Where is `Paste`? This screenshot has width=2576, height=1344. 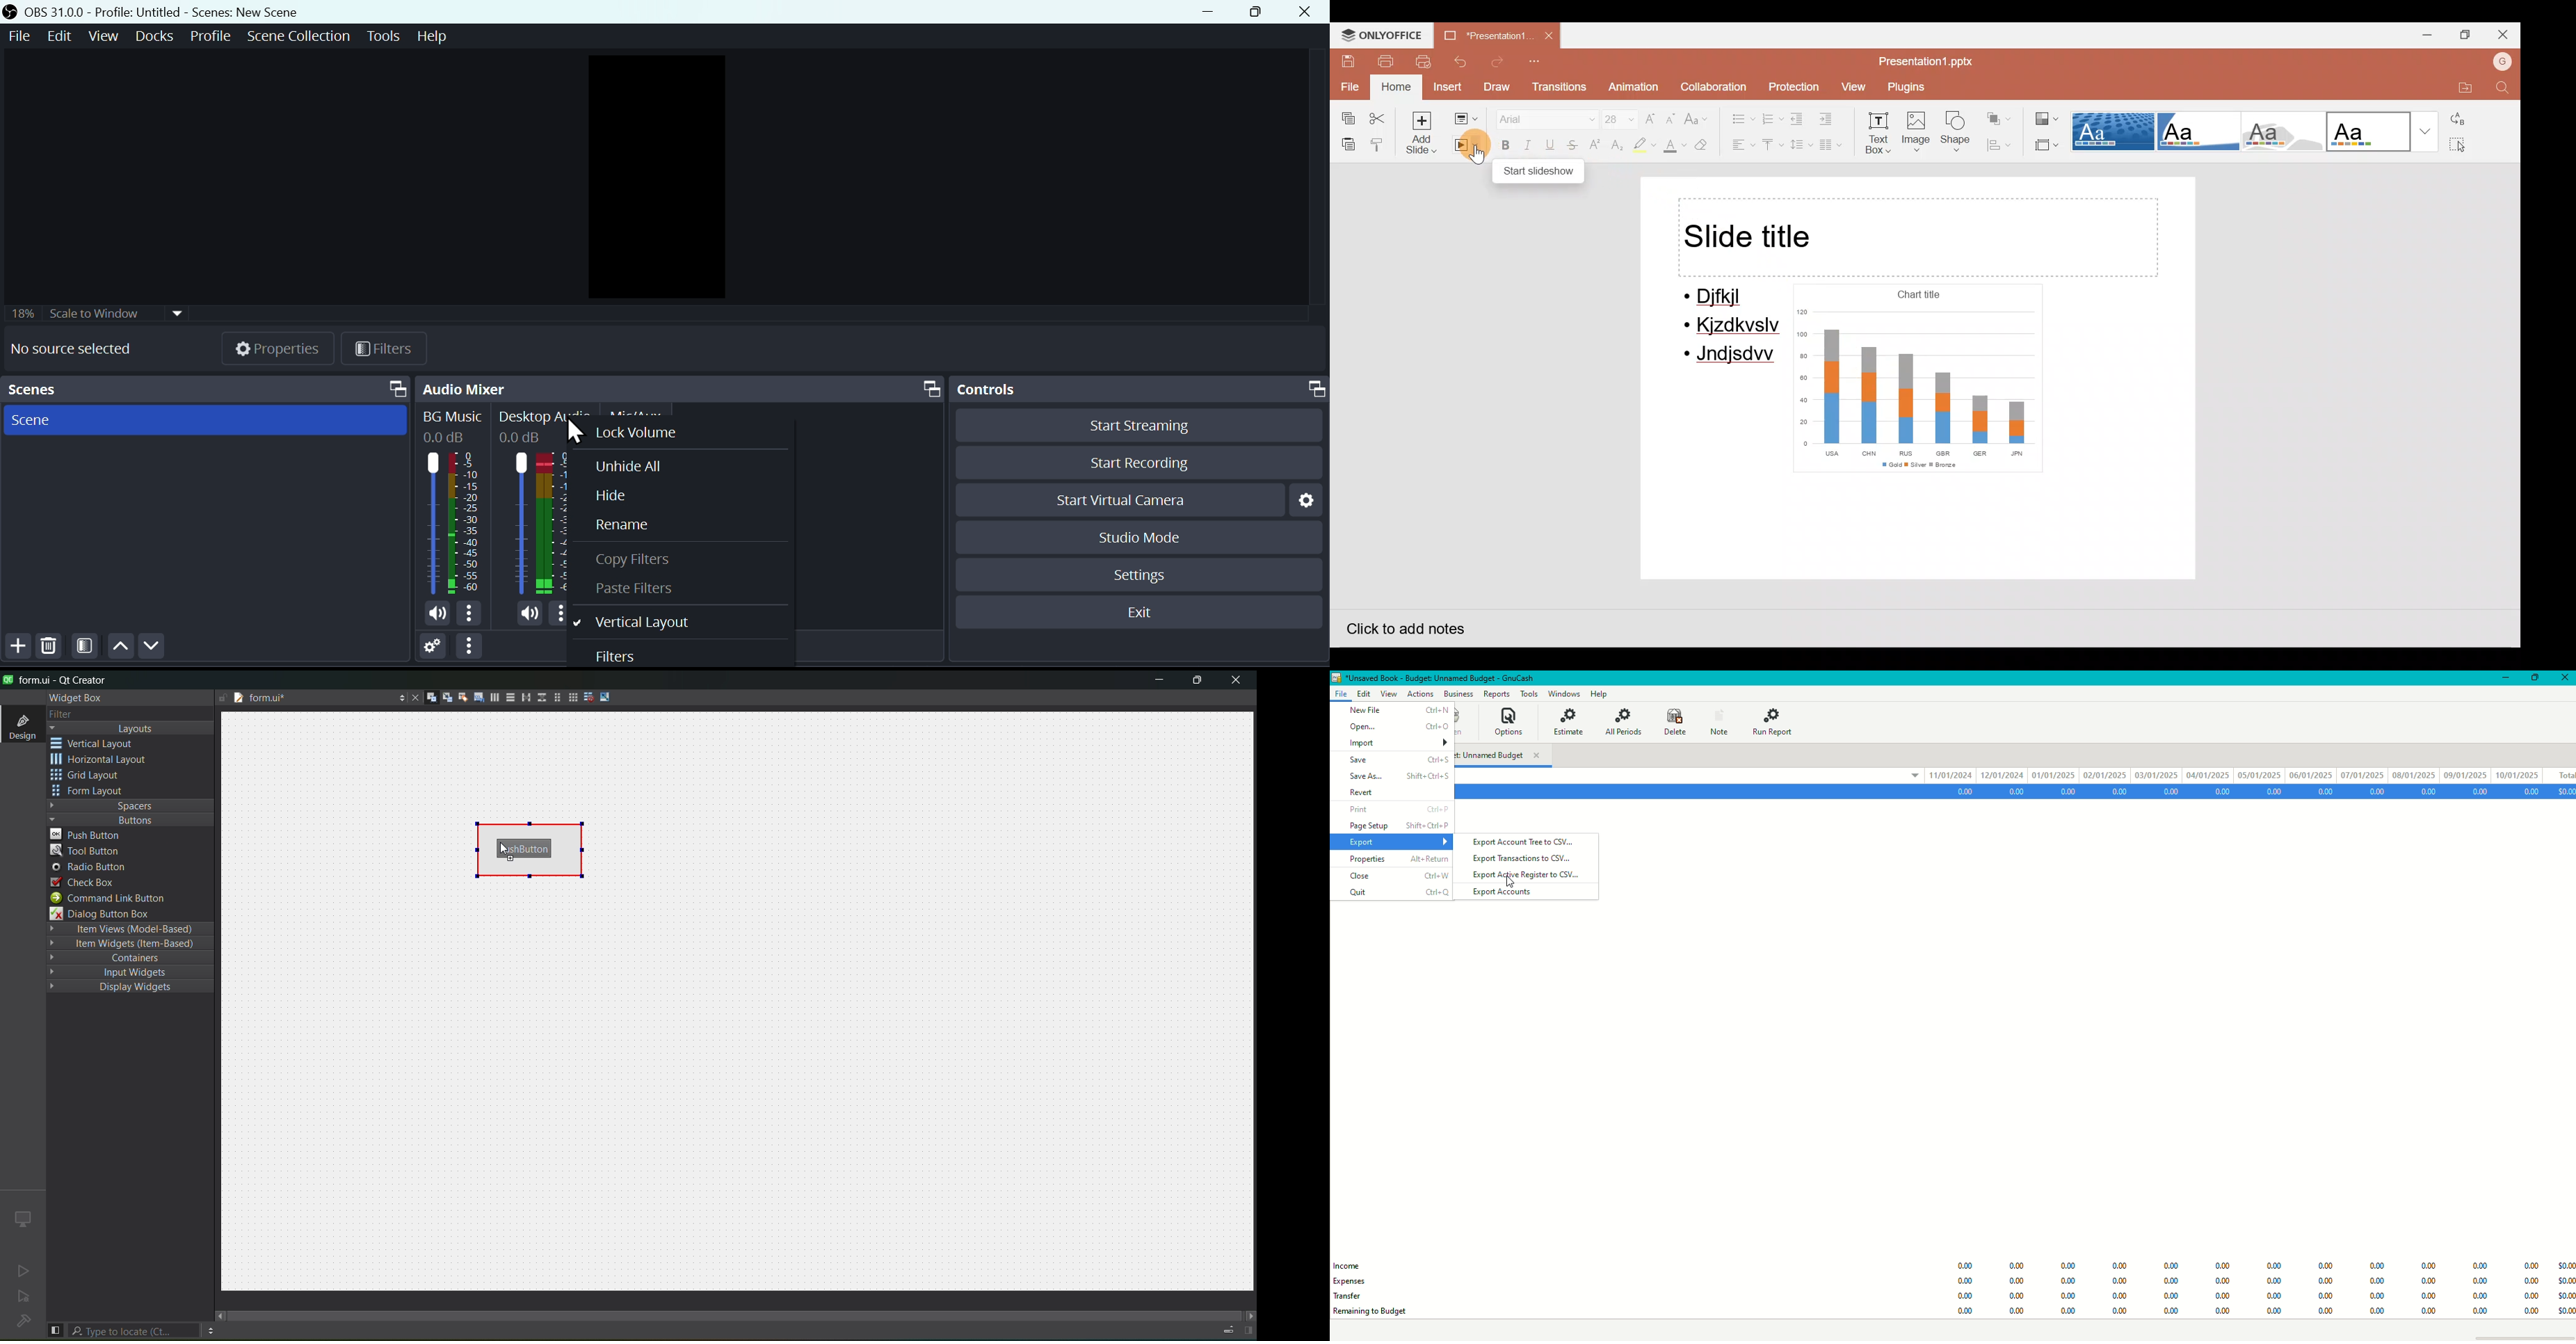
Paste is located at coordinates (1346, 142).